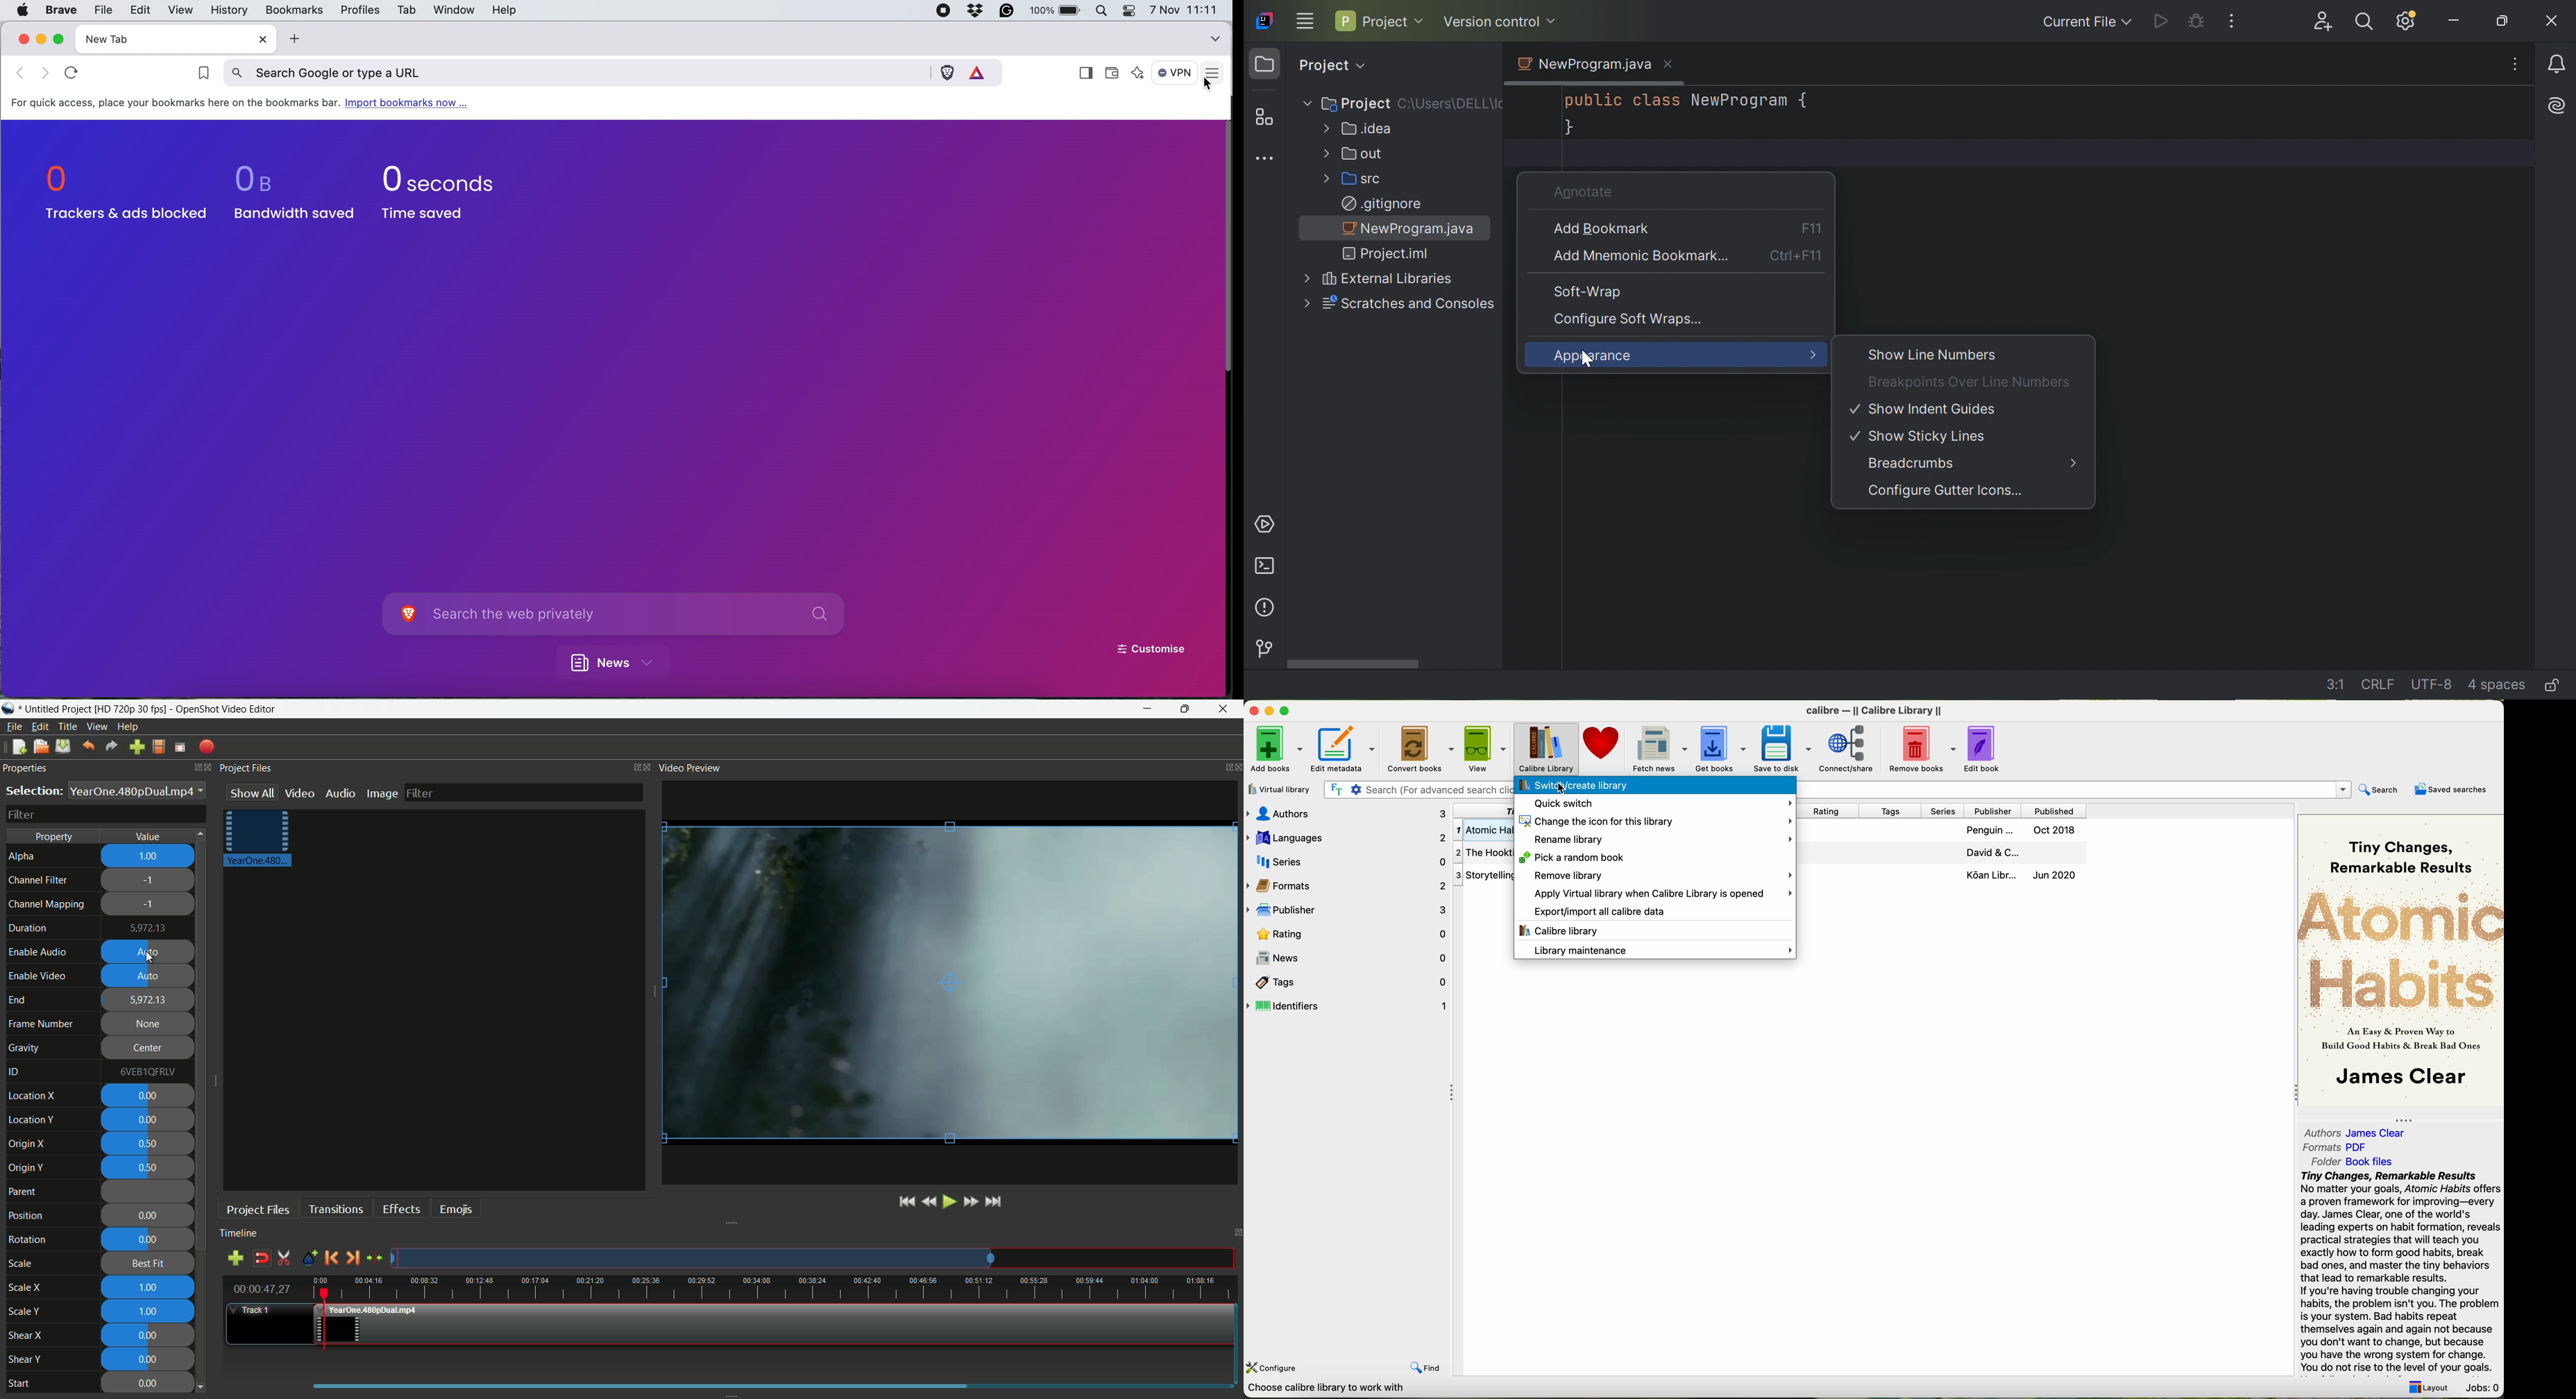 The height and width of the screenshot is (1400, 2576). I want to click on 0.00, so click(149, 1120).